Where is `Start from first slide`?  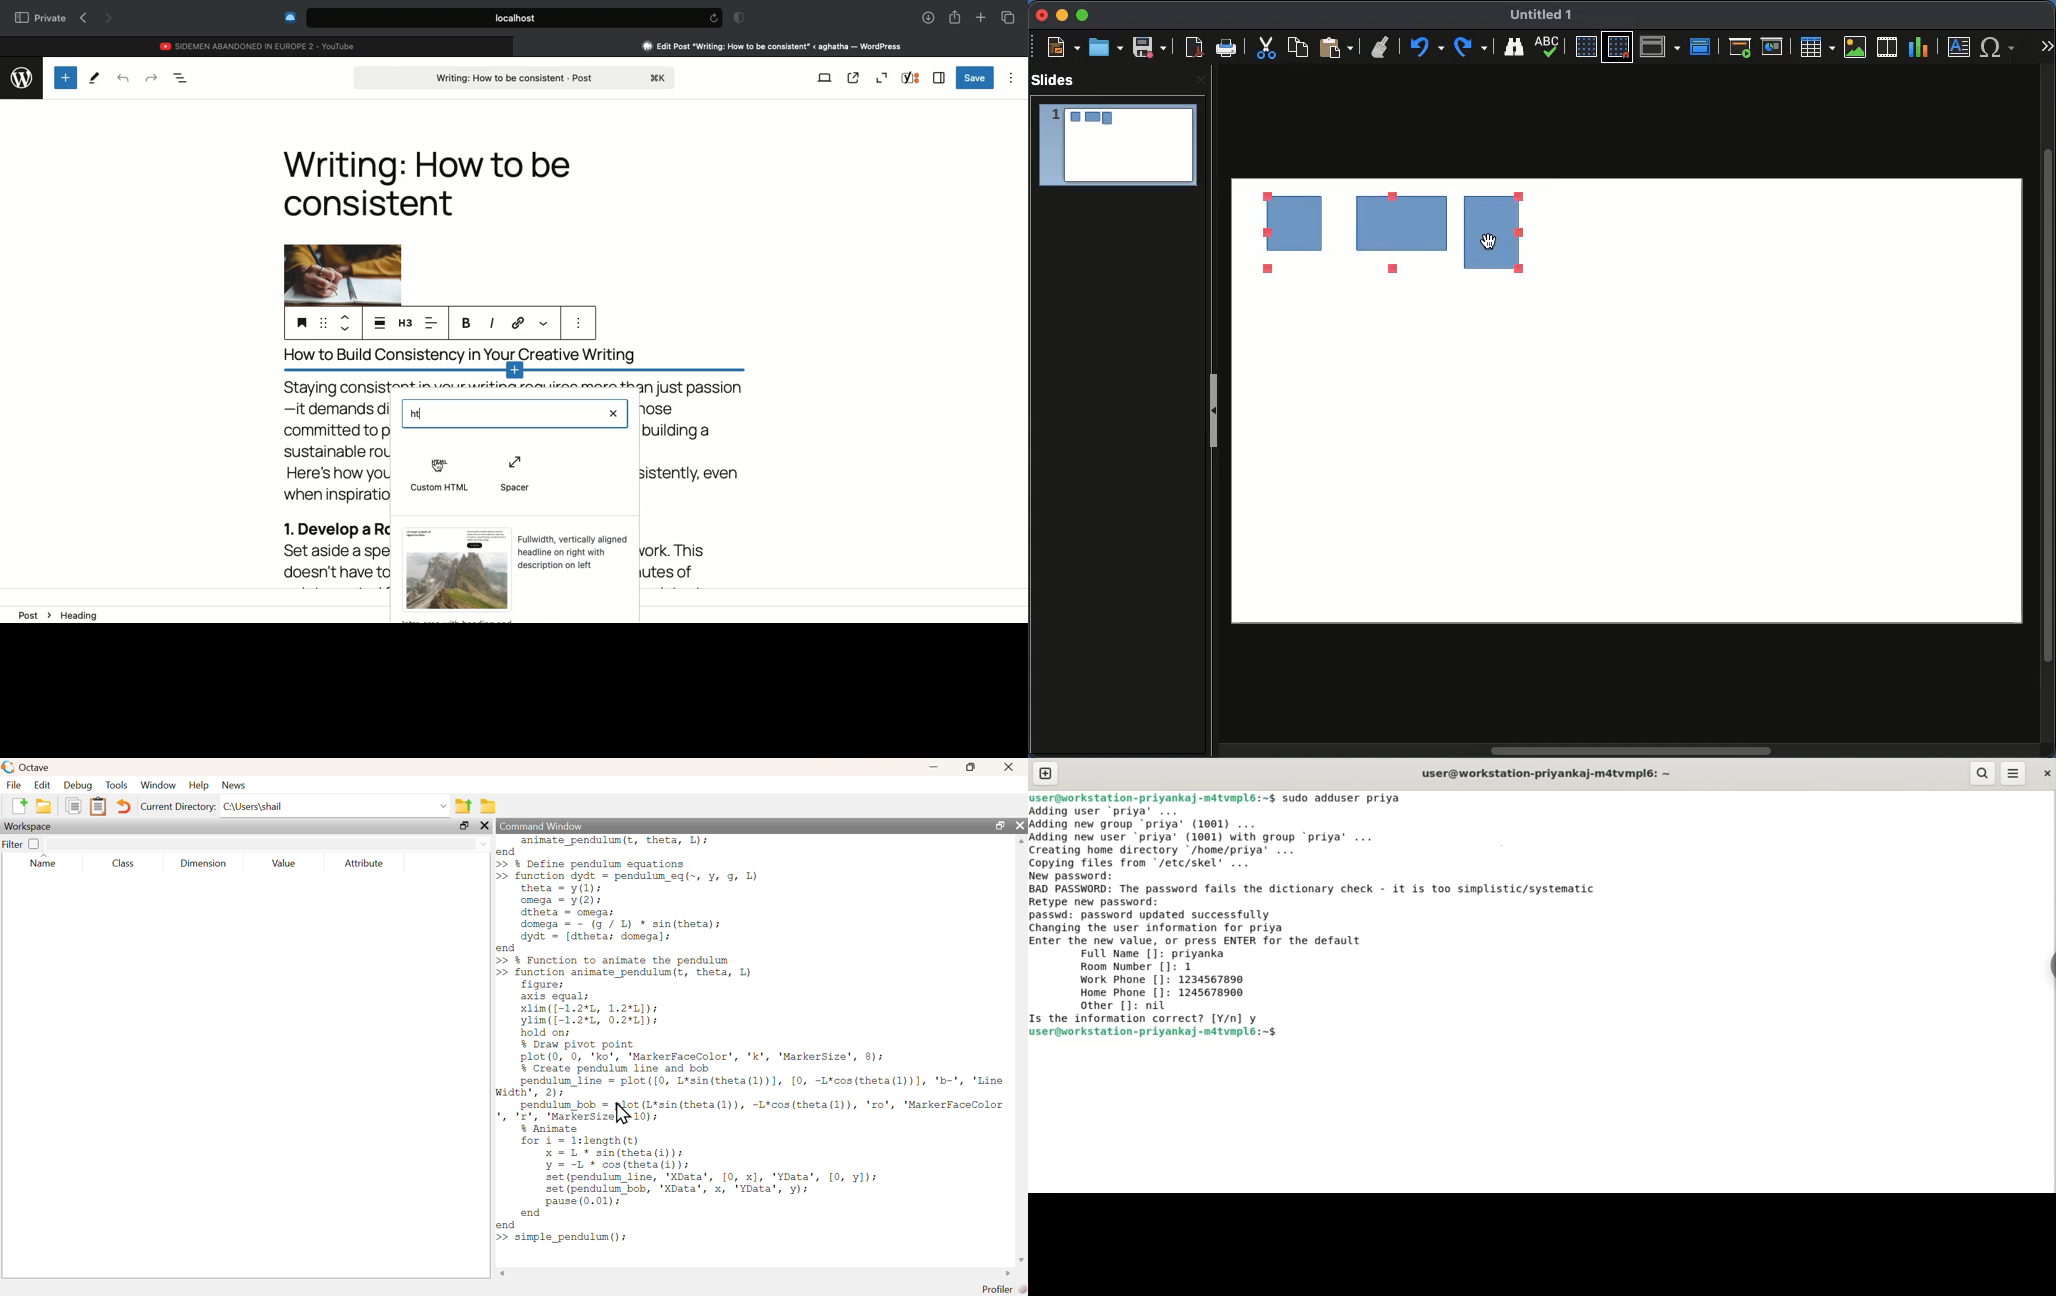
Start from first slide is located at coordinates (1740, 47).